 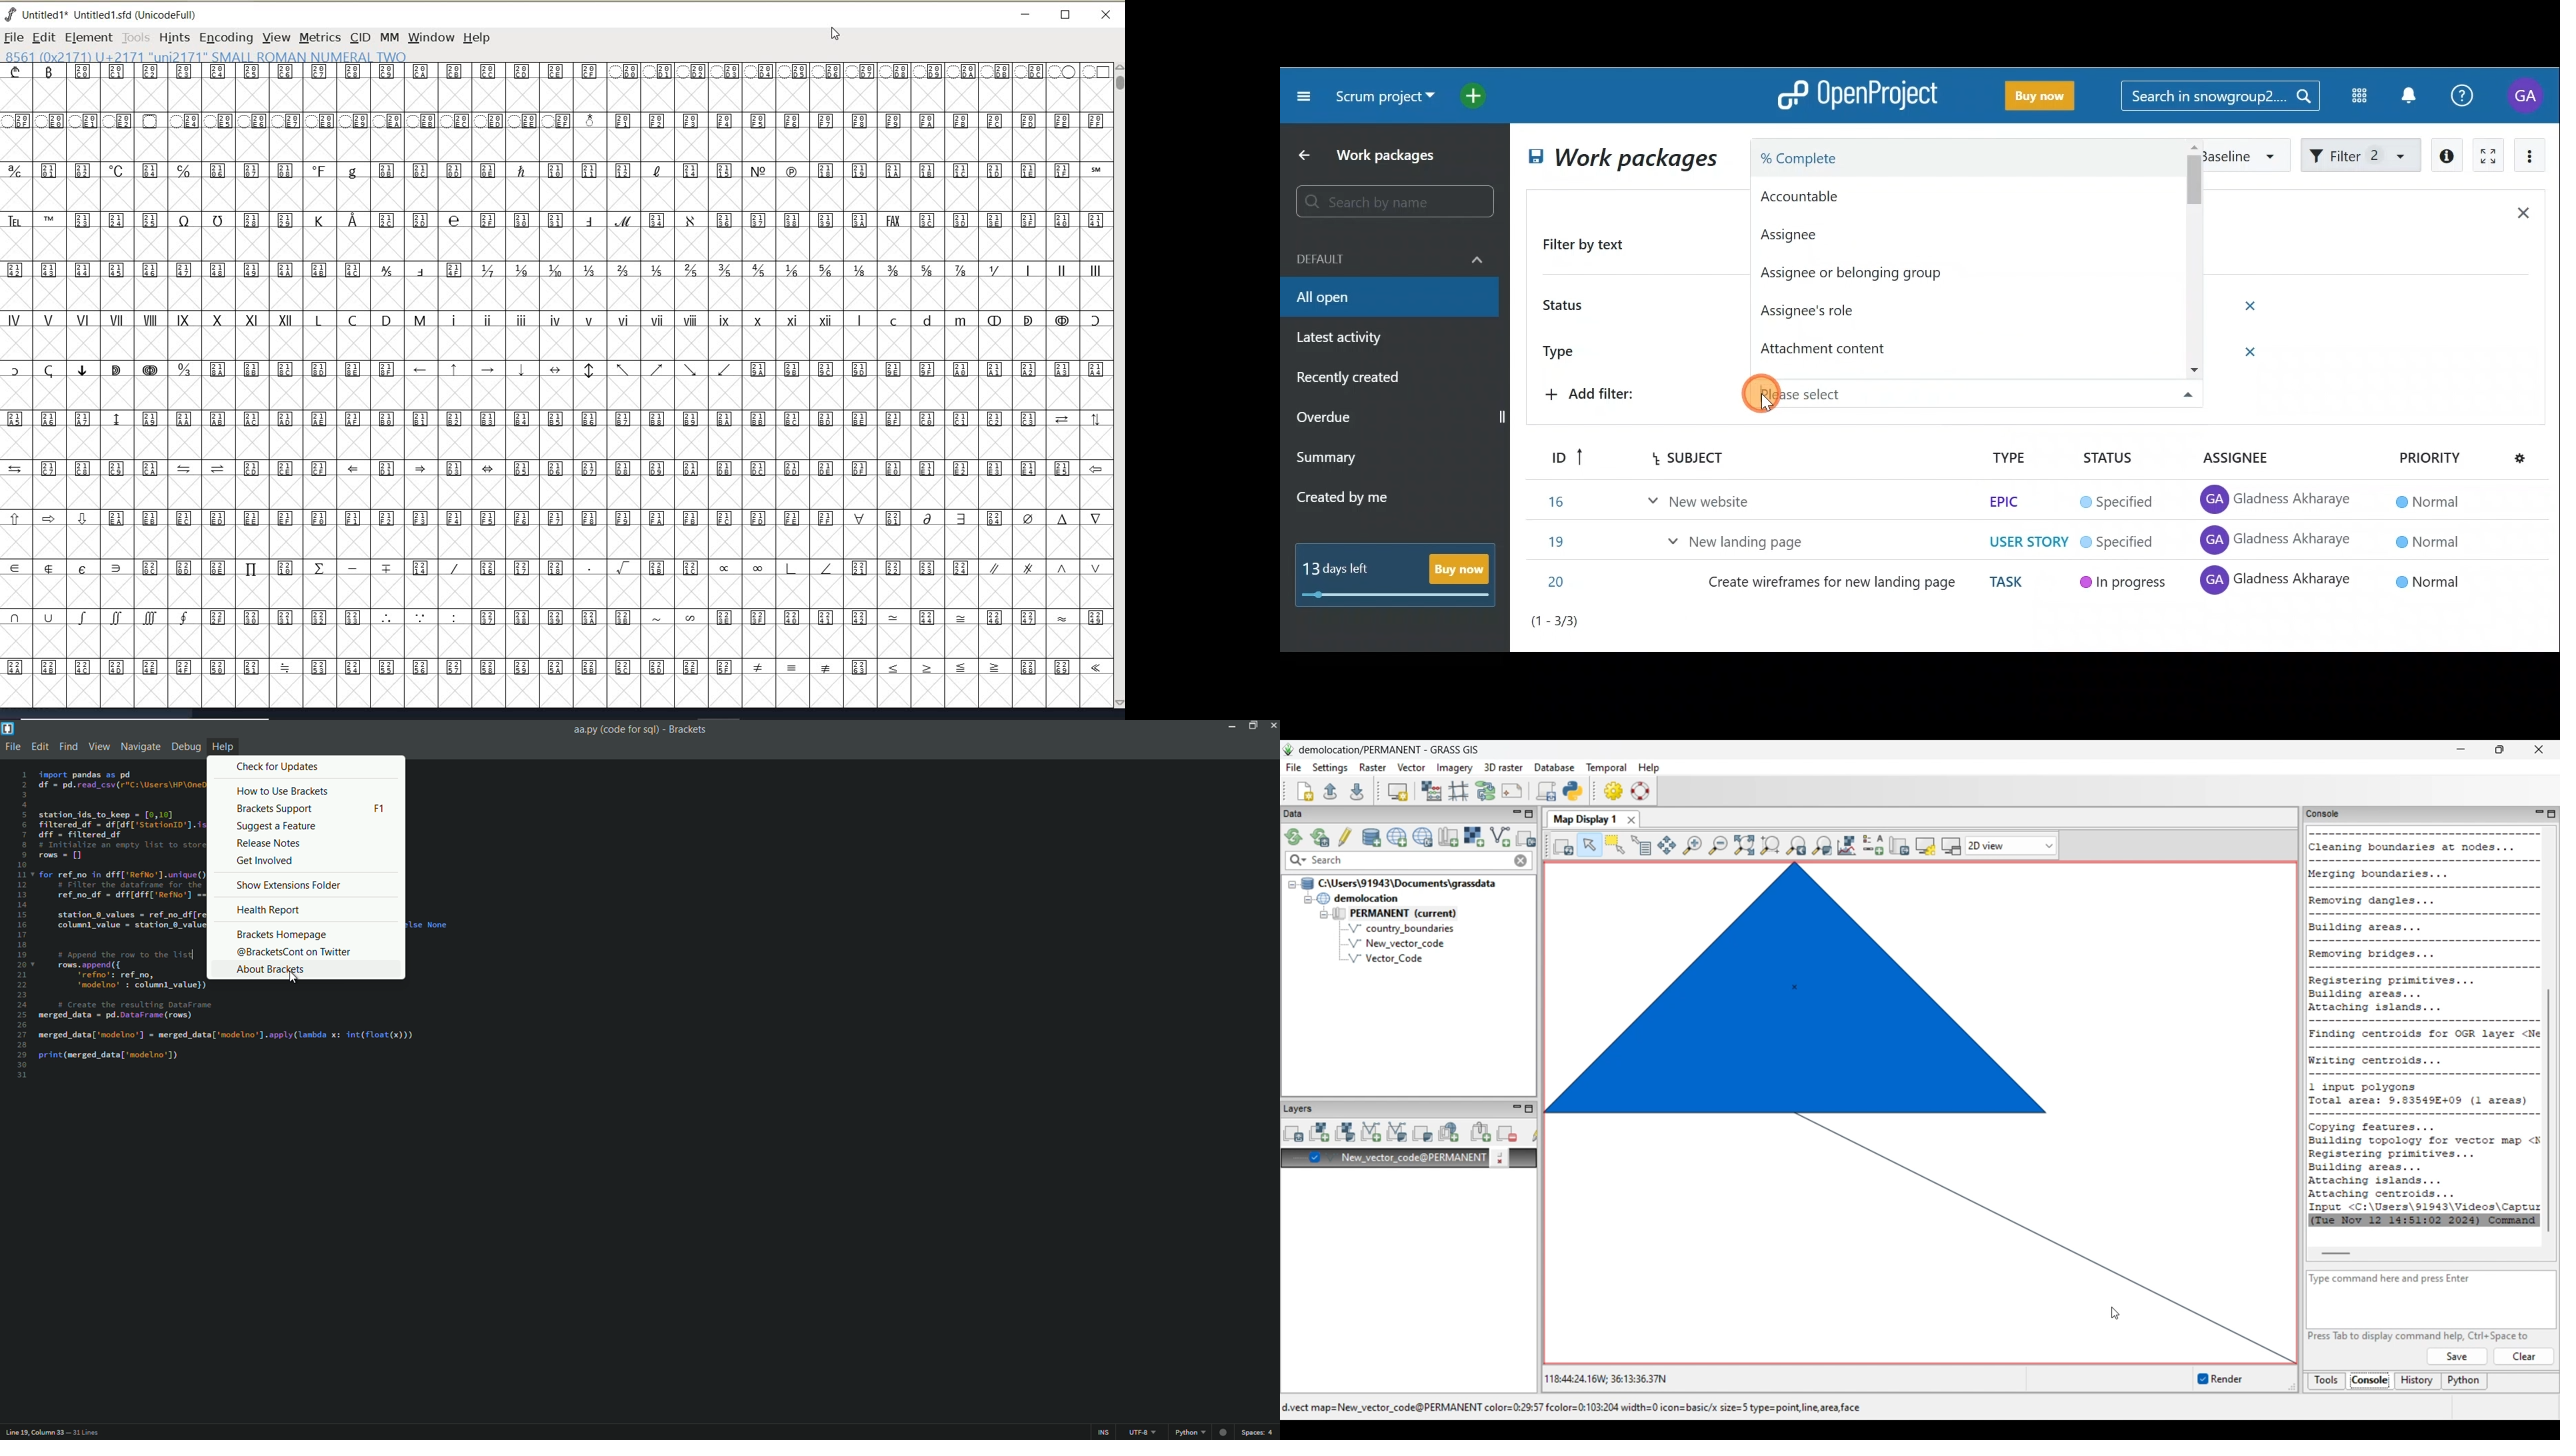 What do you see at coordinates (2009, 457) in the screenshot?
I see `type` at bounding box center [2009, 457].